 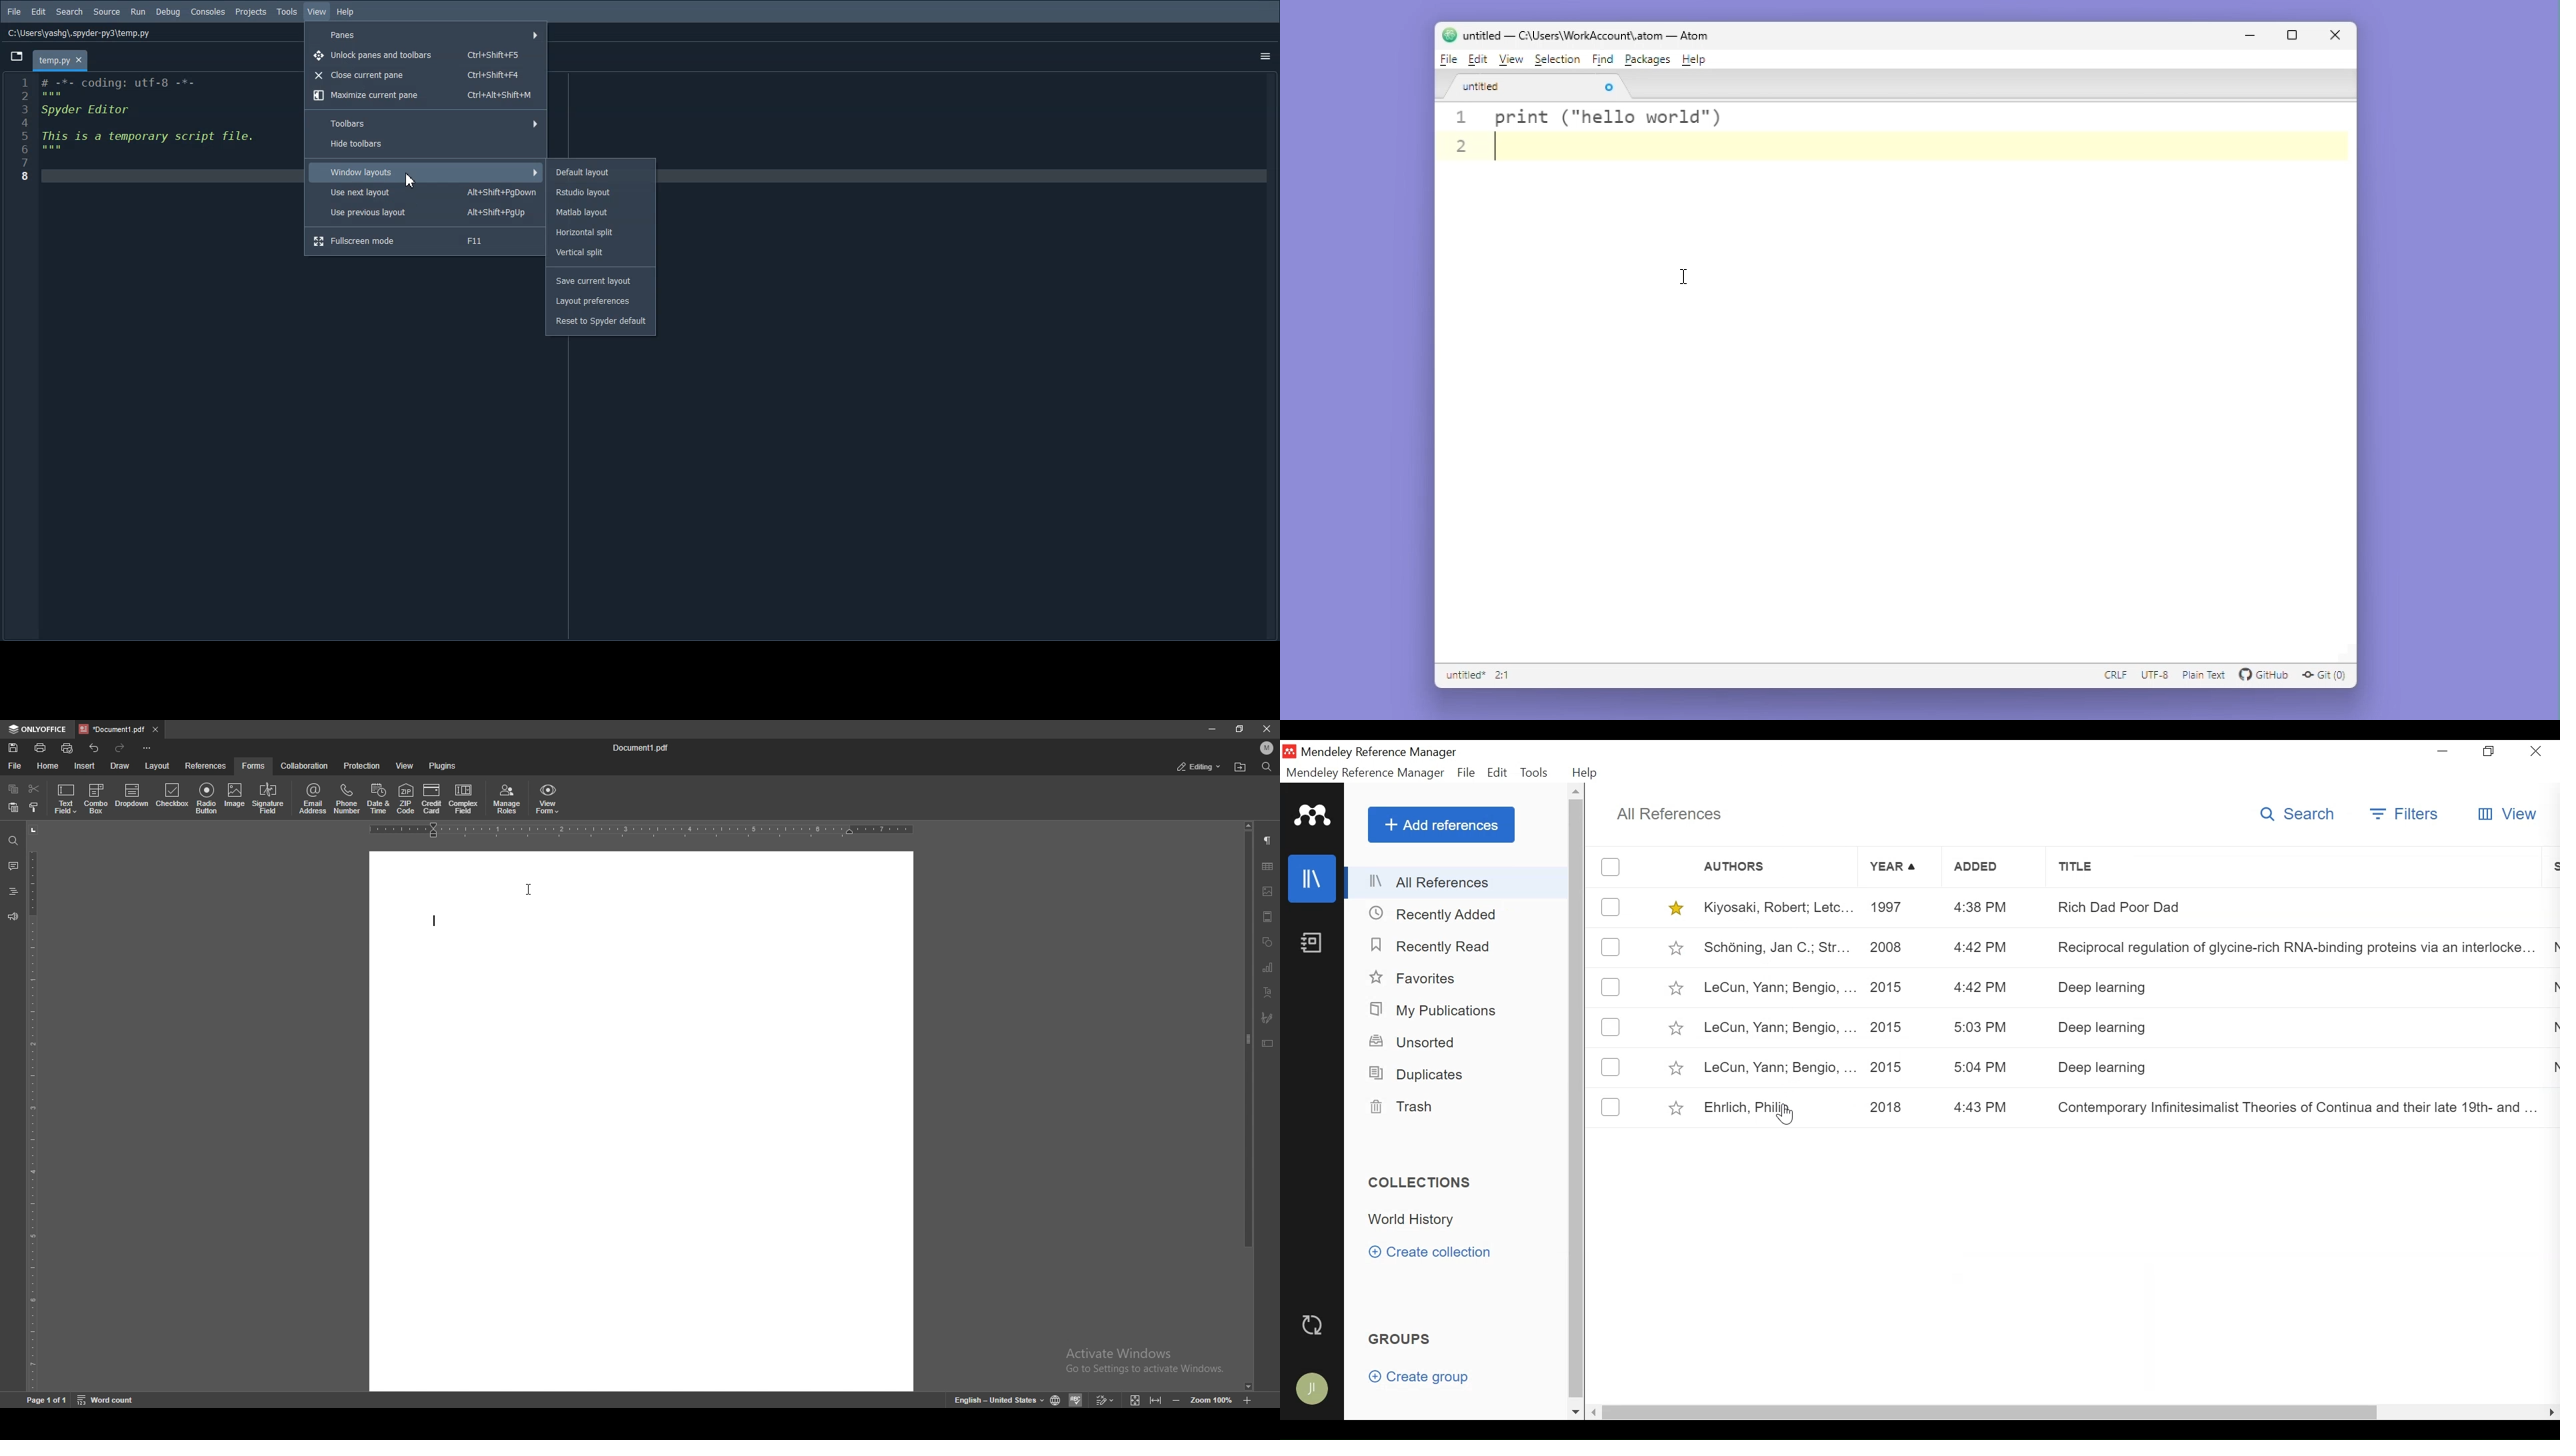 I want to click on Filter, so click(x=2407, y=814).